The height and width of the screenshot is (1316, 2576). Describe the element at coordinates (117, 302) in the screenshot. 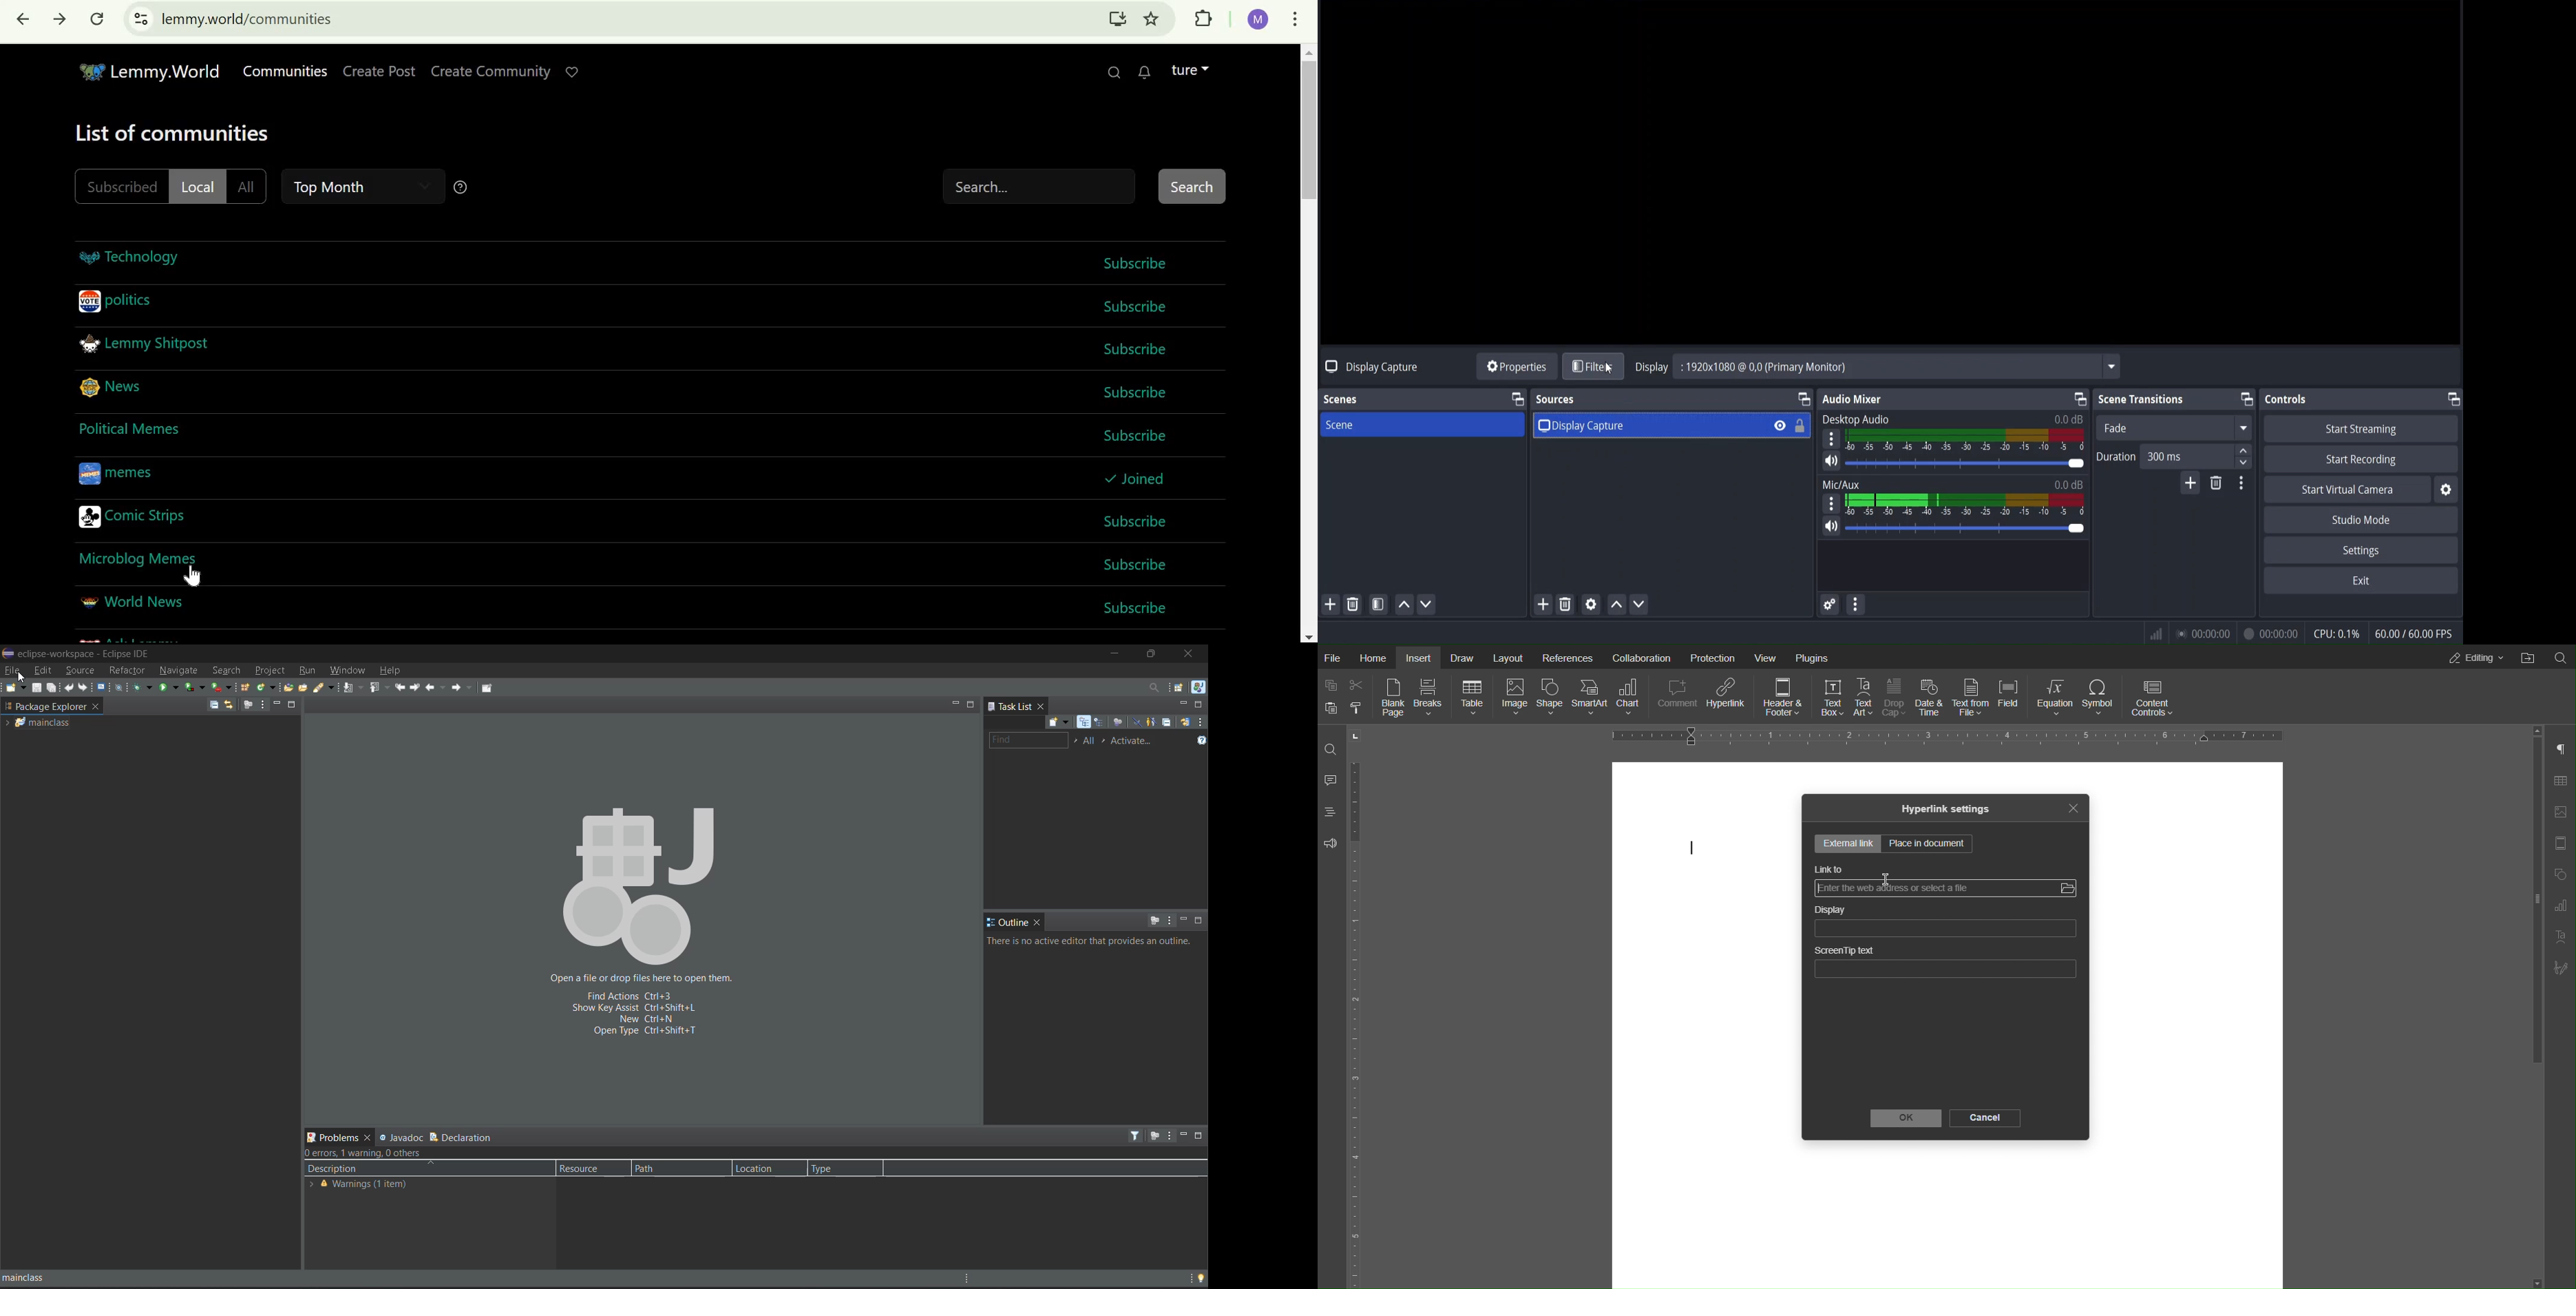

I see `politics` at that location.